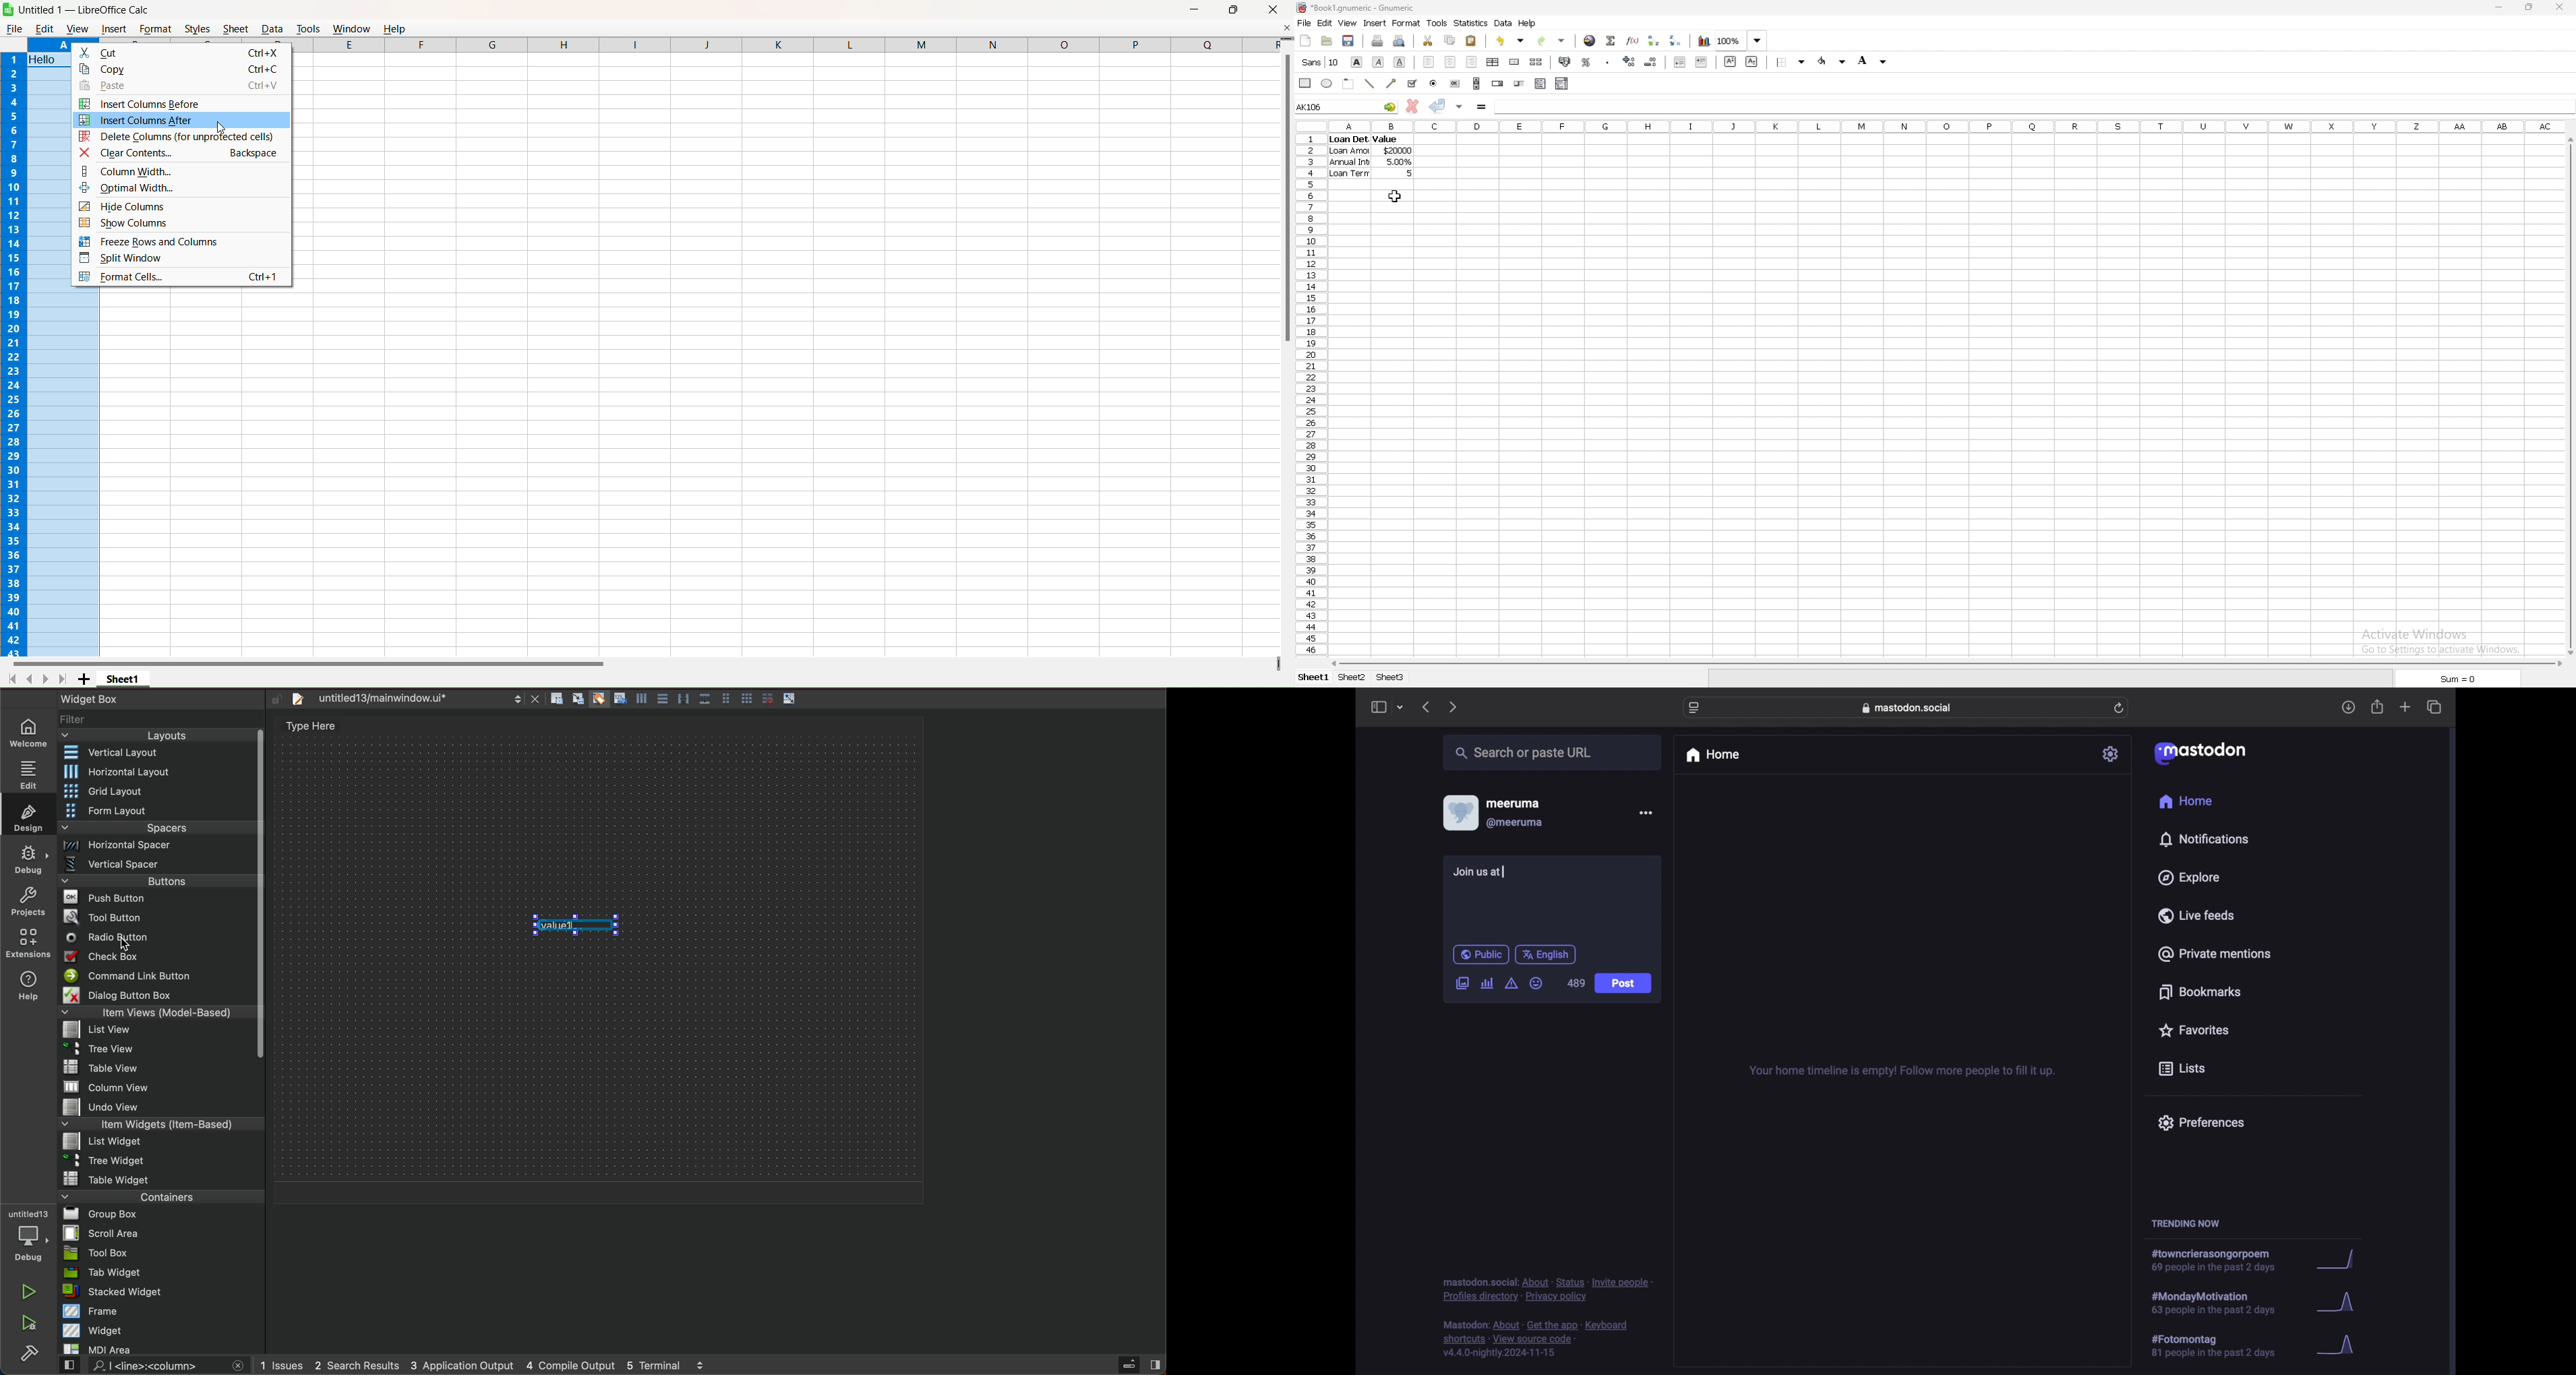 The width and height of the screenshot is (2576, 1400). What do you see at coordinates (2378, 707) in the screenshot?
I see `share` at bounding box center [2378, 707].